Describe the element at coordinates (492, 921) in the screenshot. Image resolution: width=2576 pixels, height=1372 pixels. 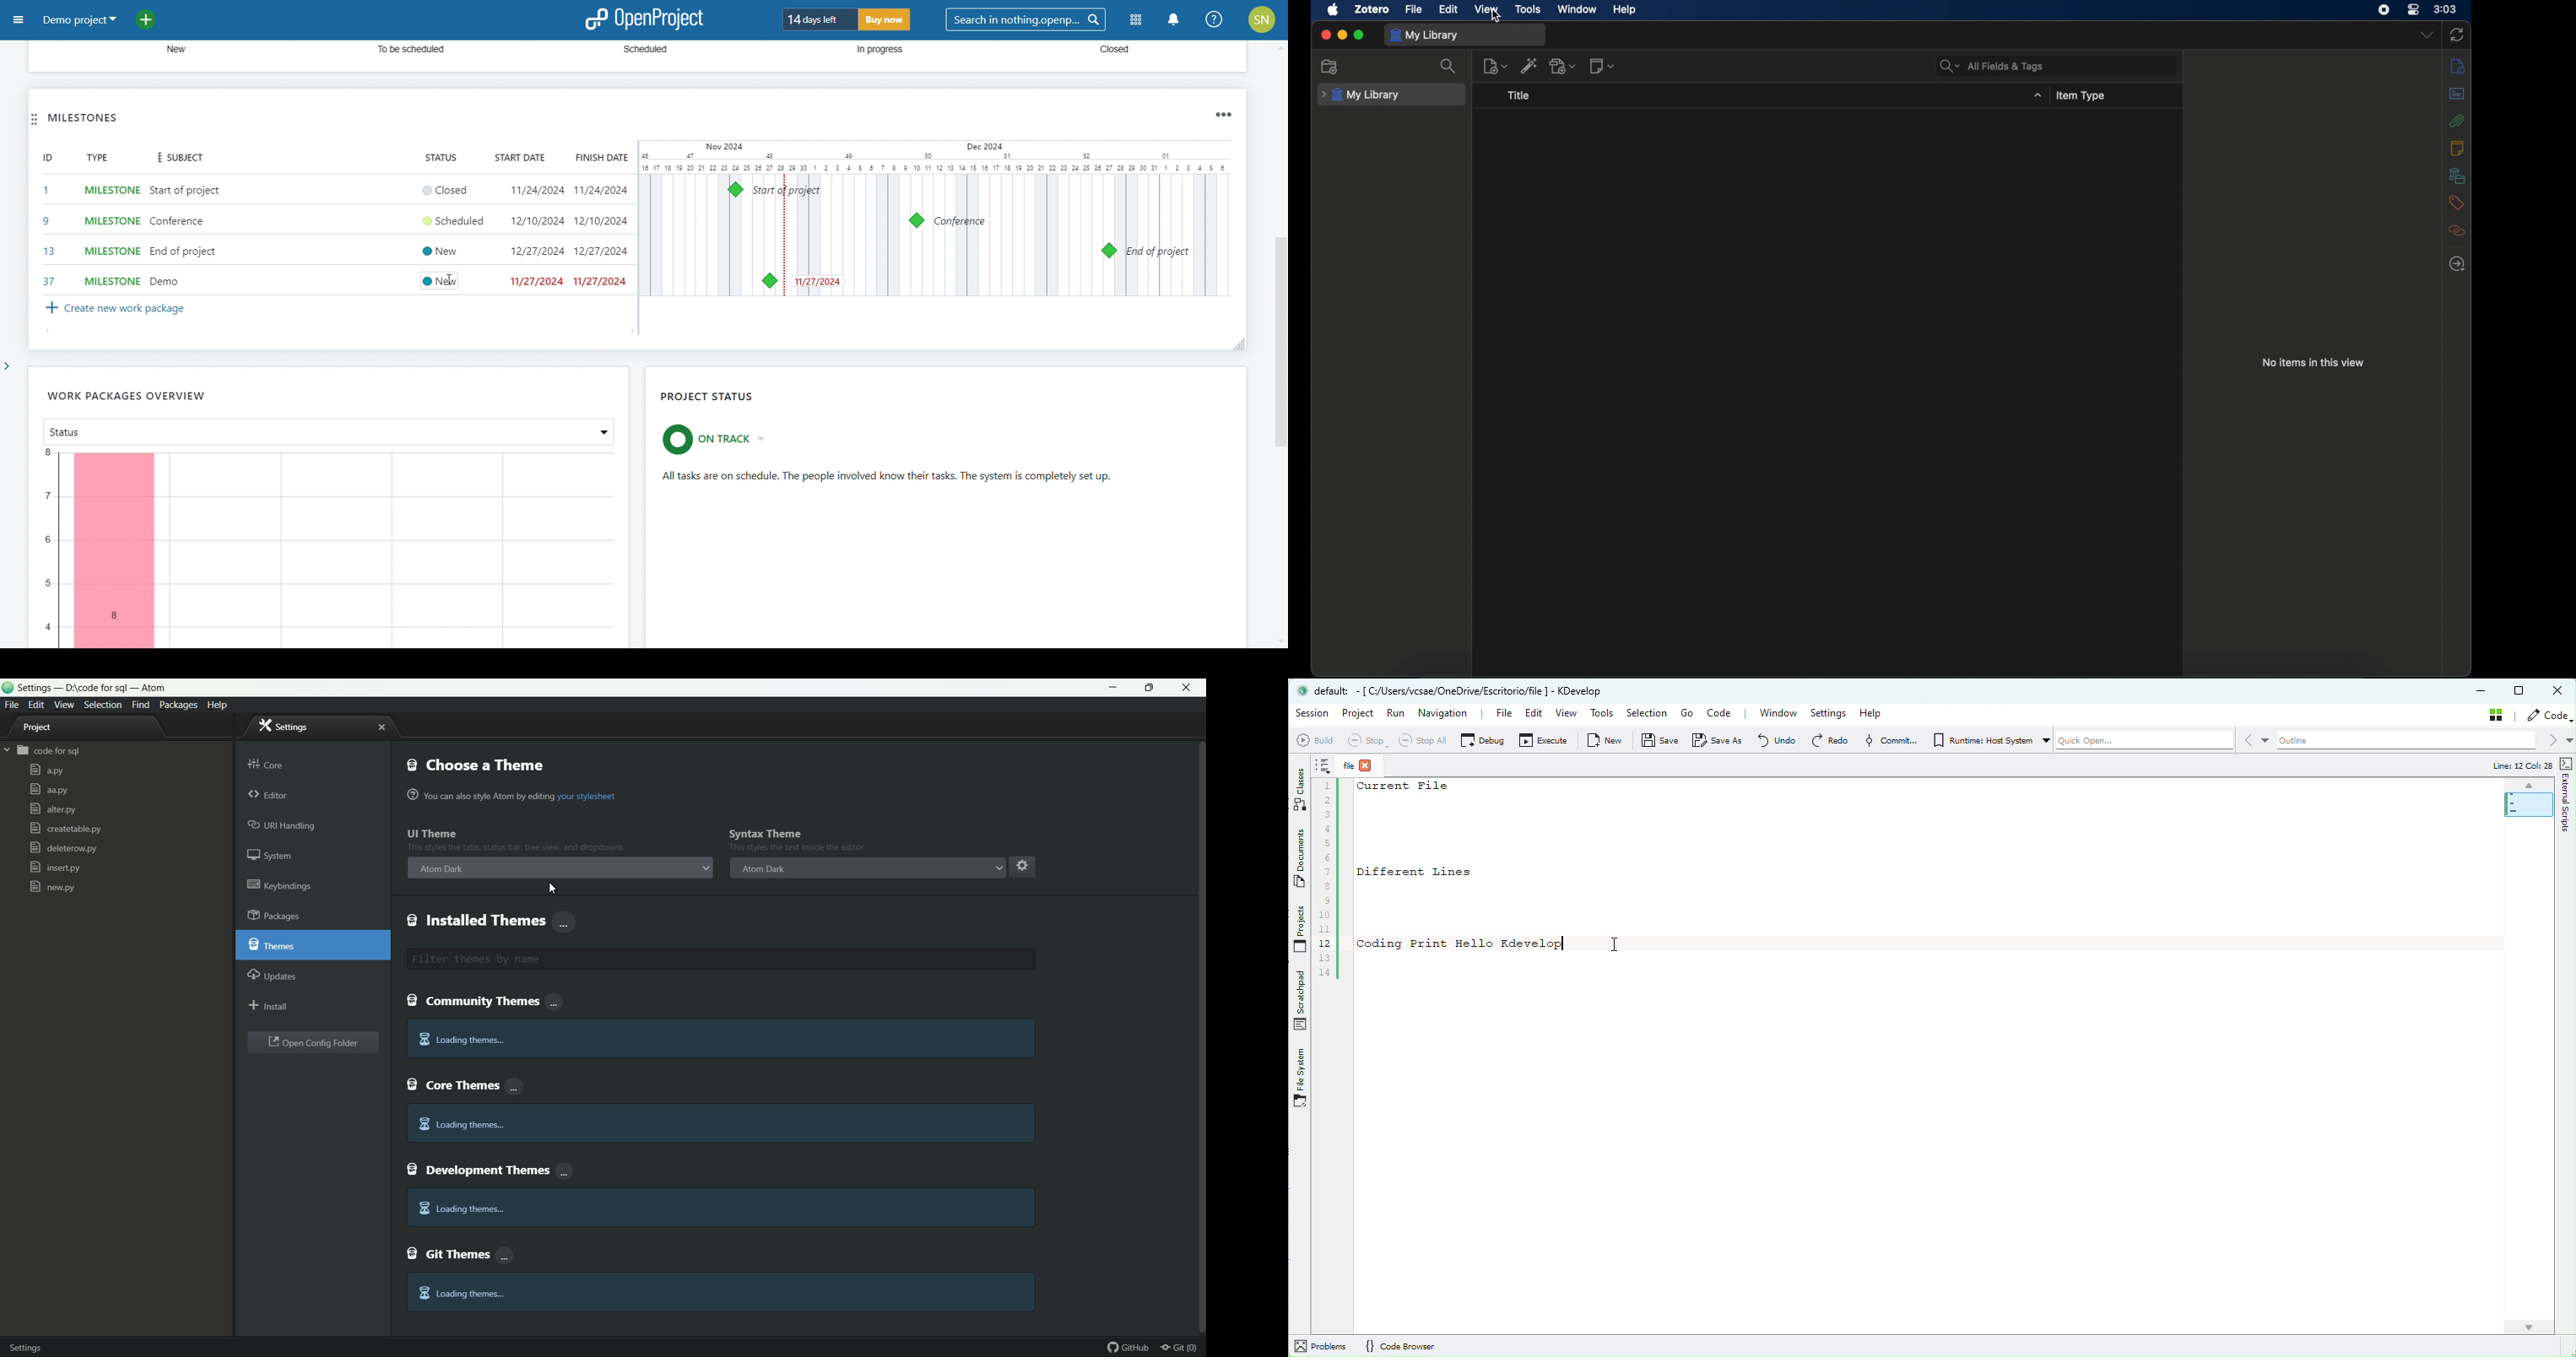
I see `installed themes` at that location.